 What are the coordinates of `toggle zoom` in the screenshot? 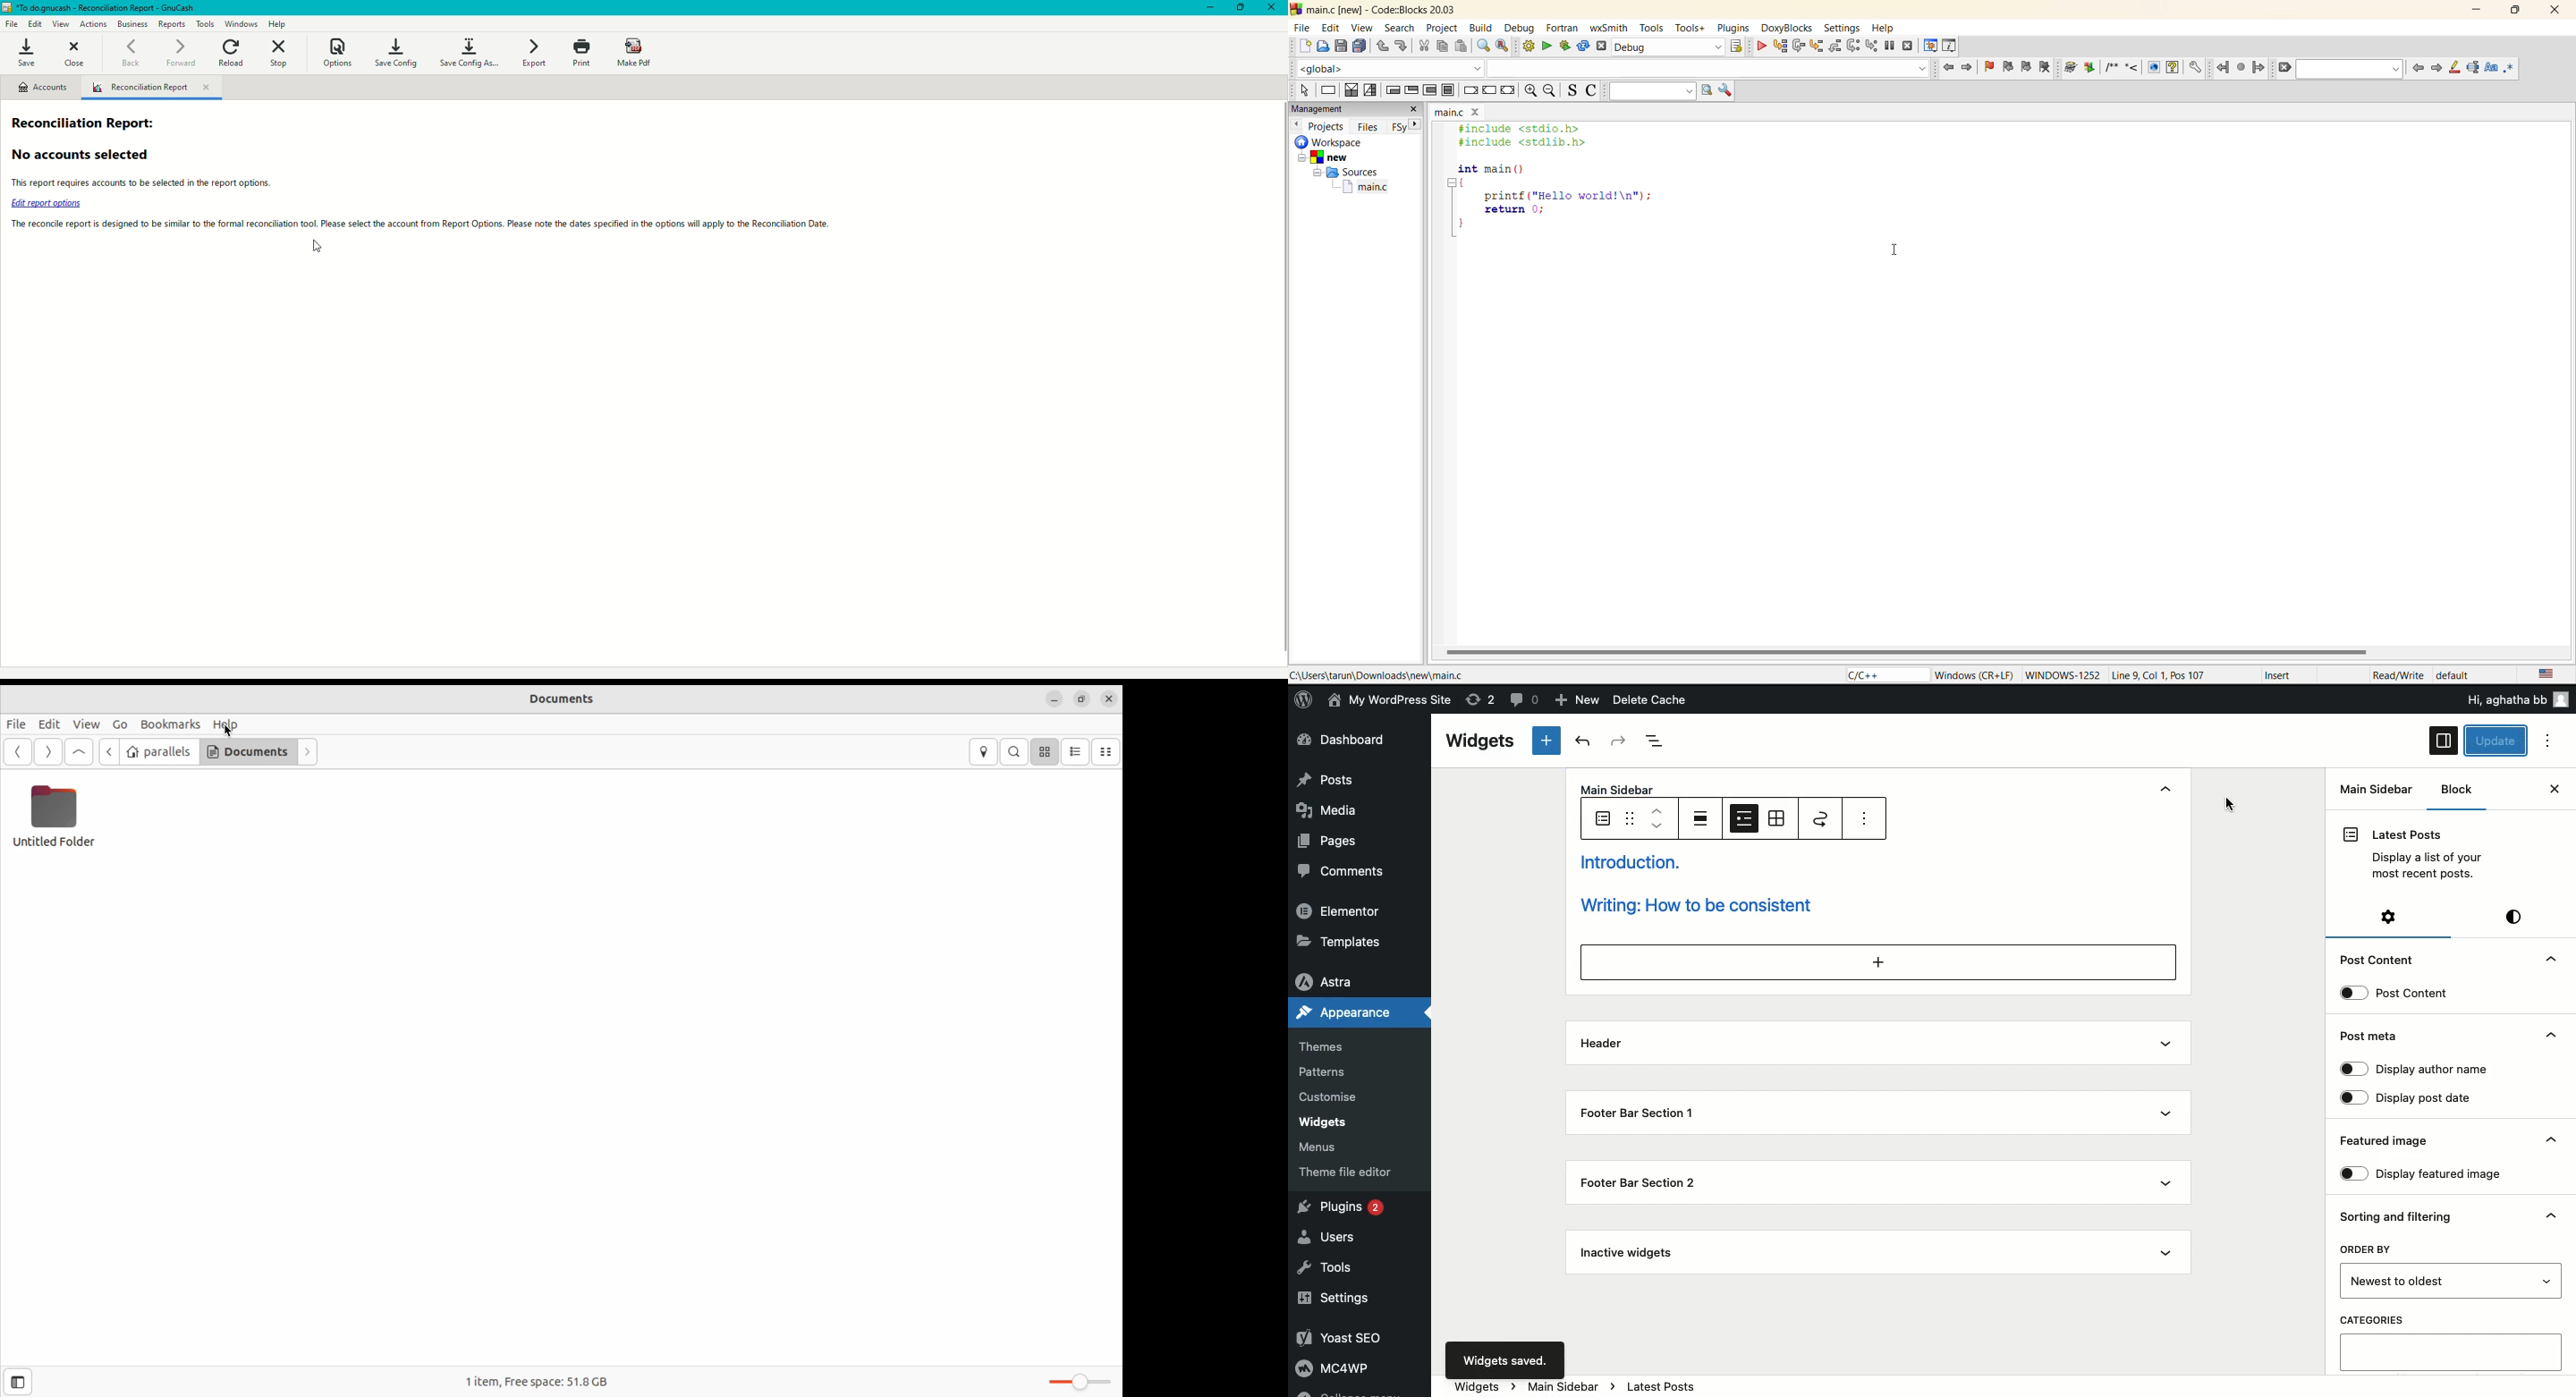 It's located at (1077, 1378).